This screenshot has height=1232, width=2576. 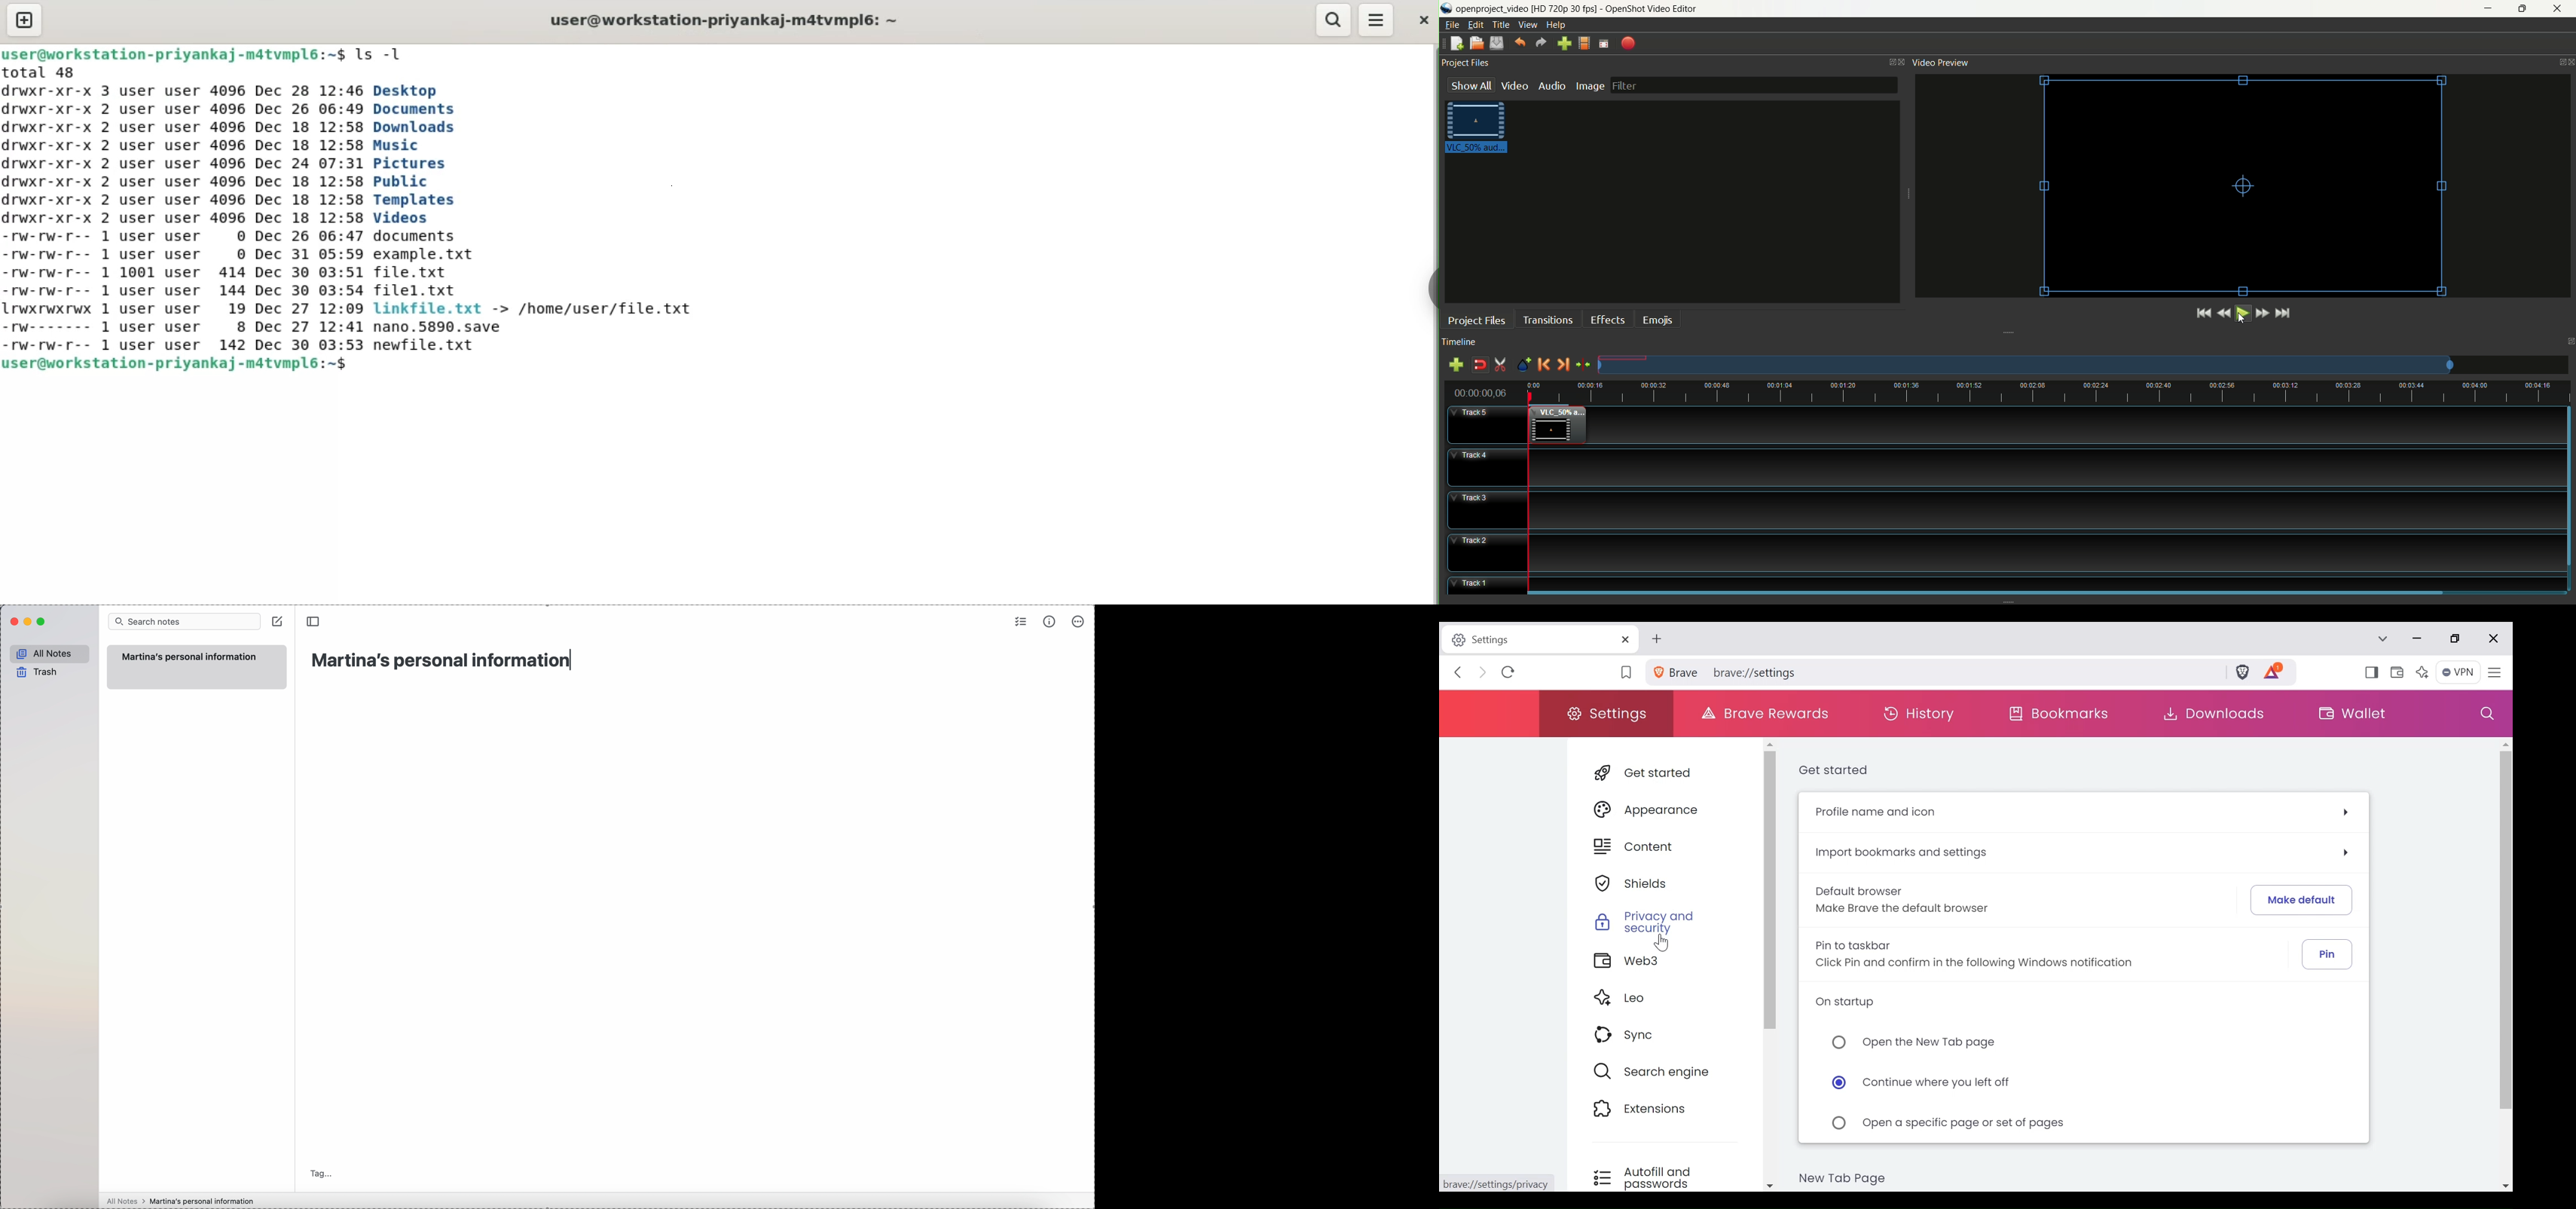 What do you see at coordinates (1660, 640) in the screenshot?
I see `New Tab` at bounding box center [1660, 640].